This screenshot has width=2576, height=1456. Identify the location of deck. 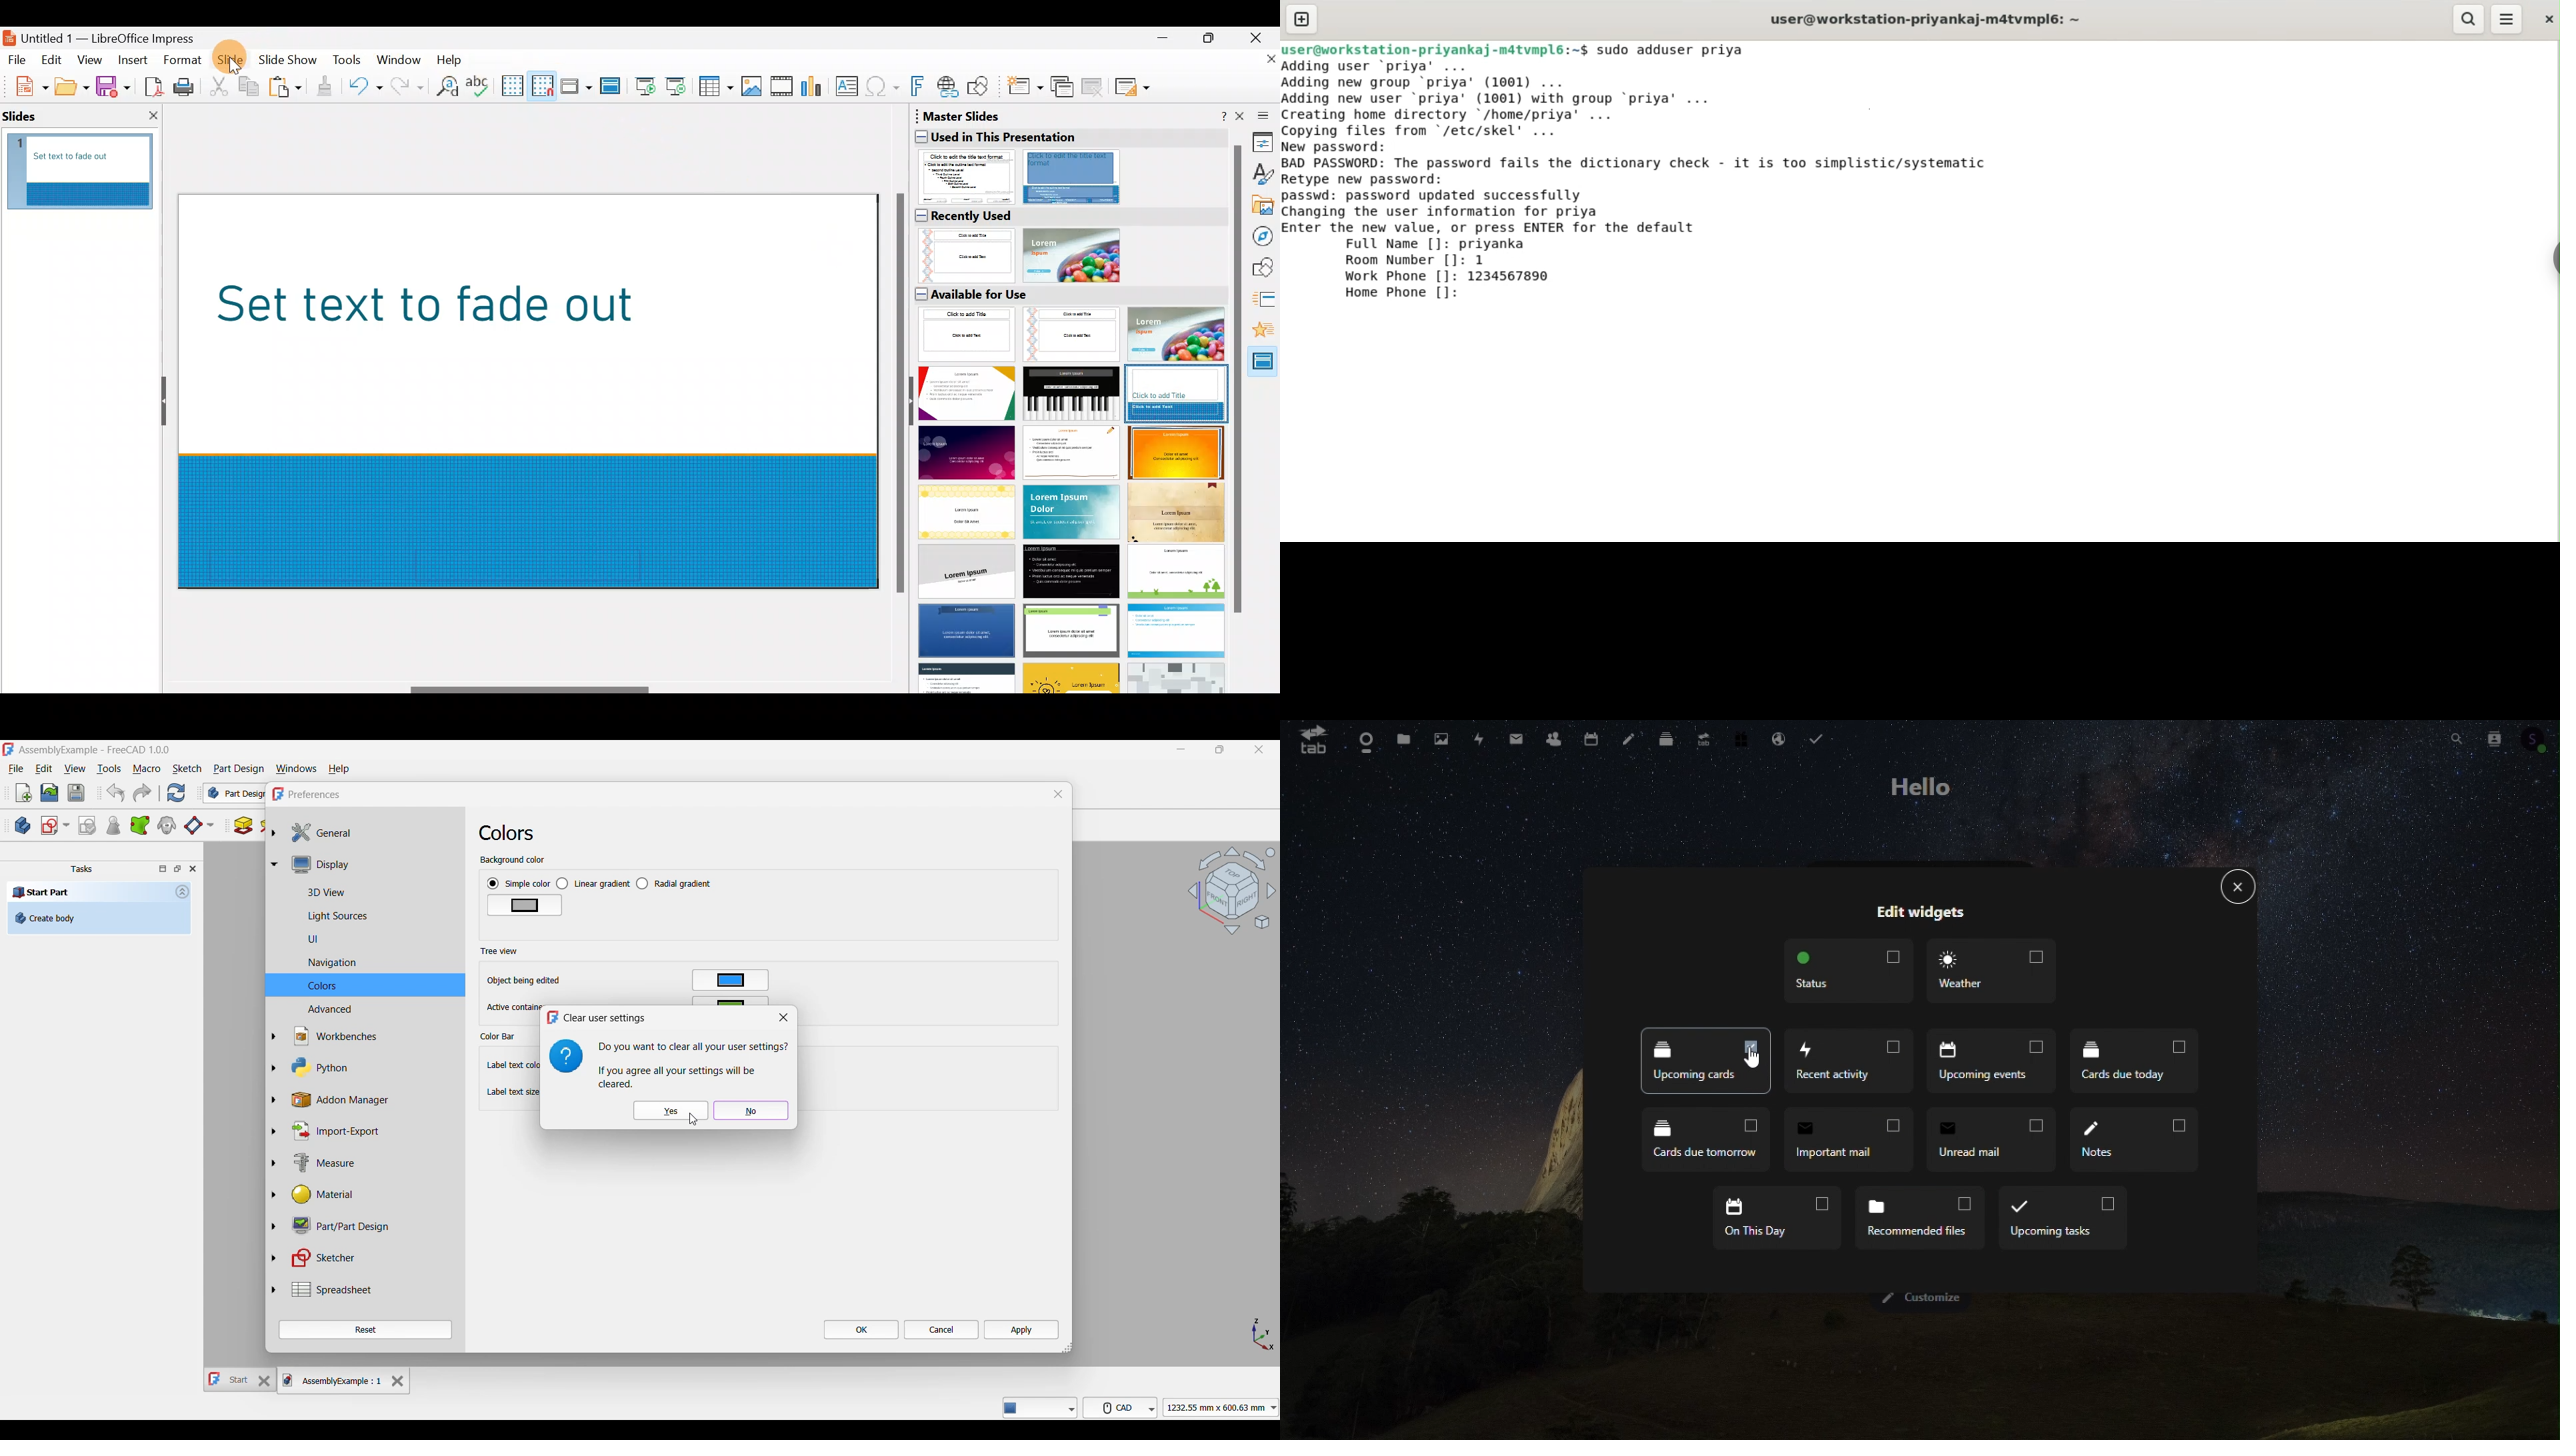
(1662, 739).